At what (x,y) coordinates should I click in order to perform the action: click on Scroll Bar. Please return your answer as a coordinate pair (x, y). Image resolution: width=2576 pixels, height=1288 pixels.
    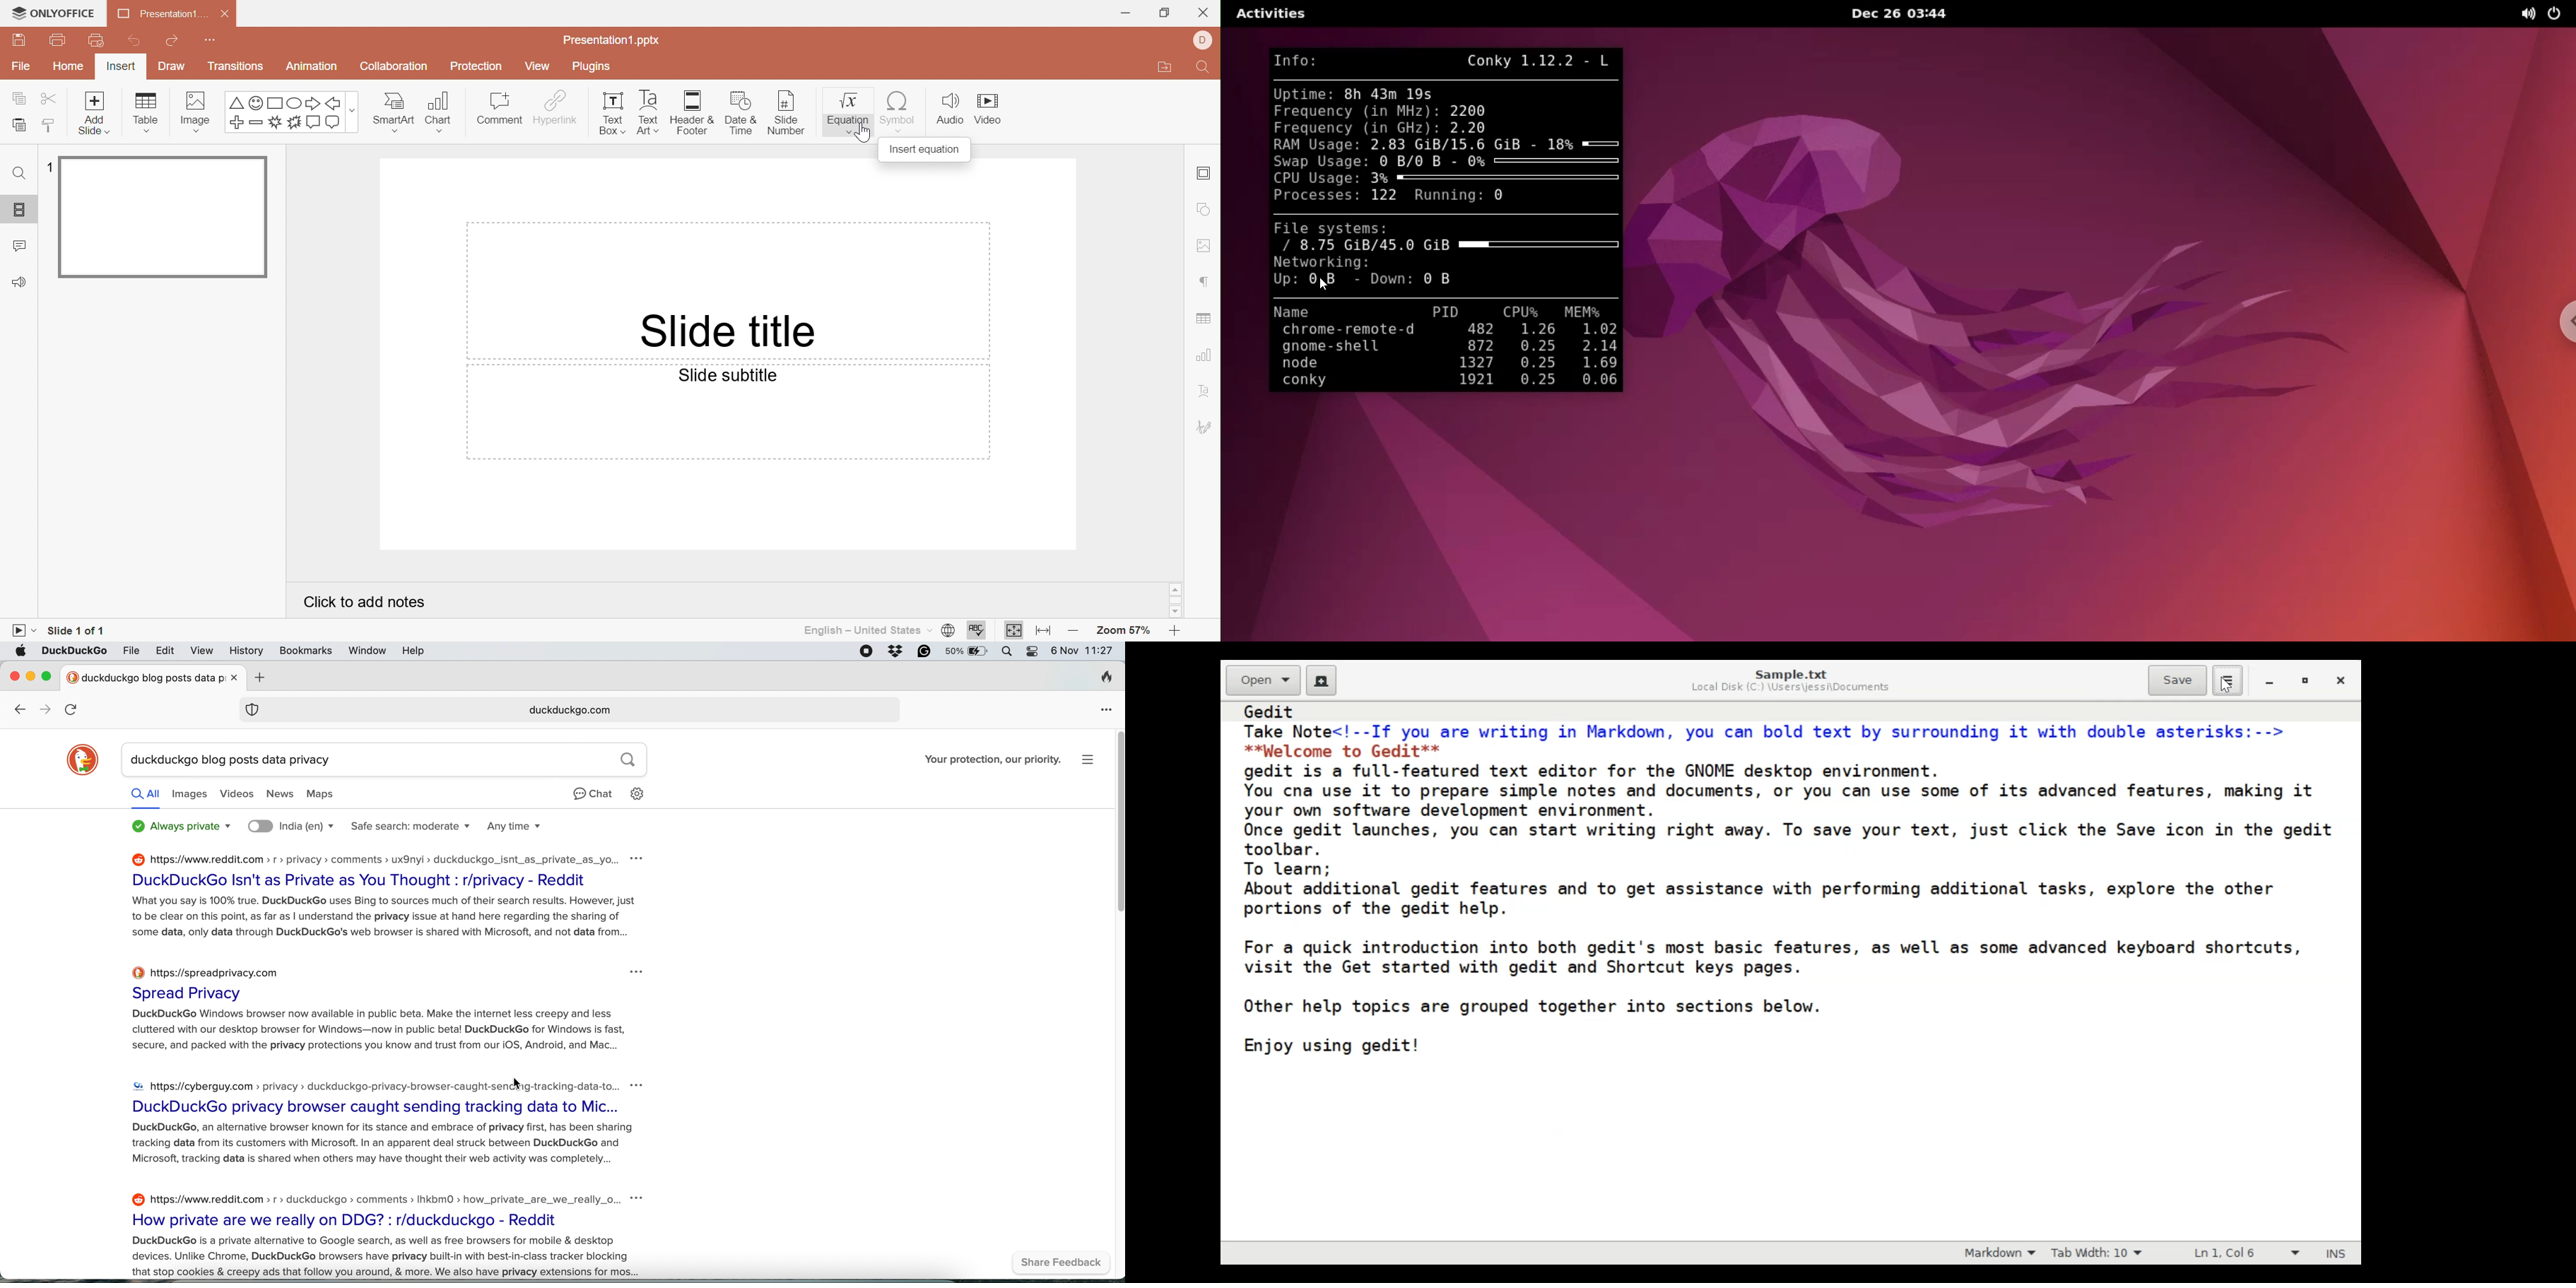
    Looking at the image, I should click on (1176, 602).